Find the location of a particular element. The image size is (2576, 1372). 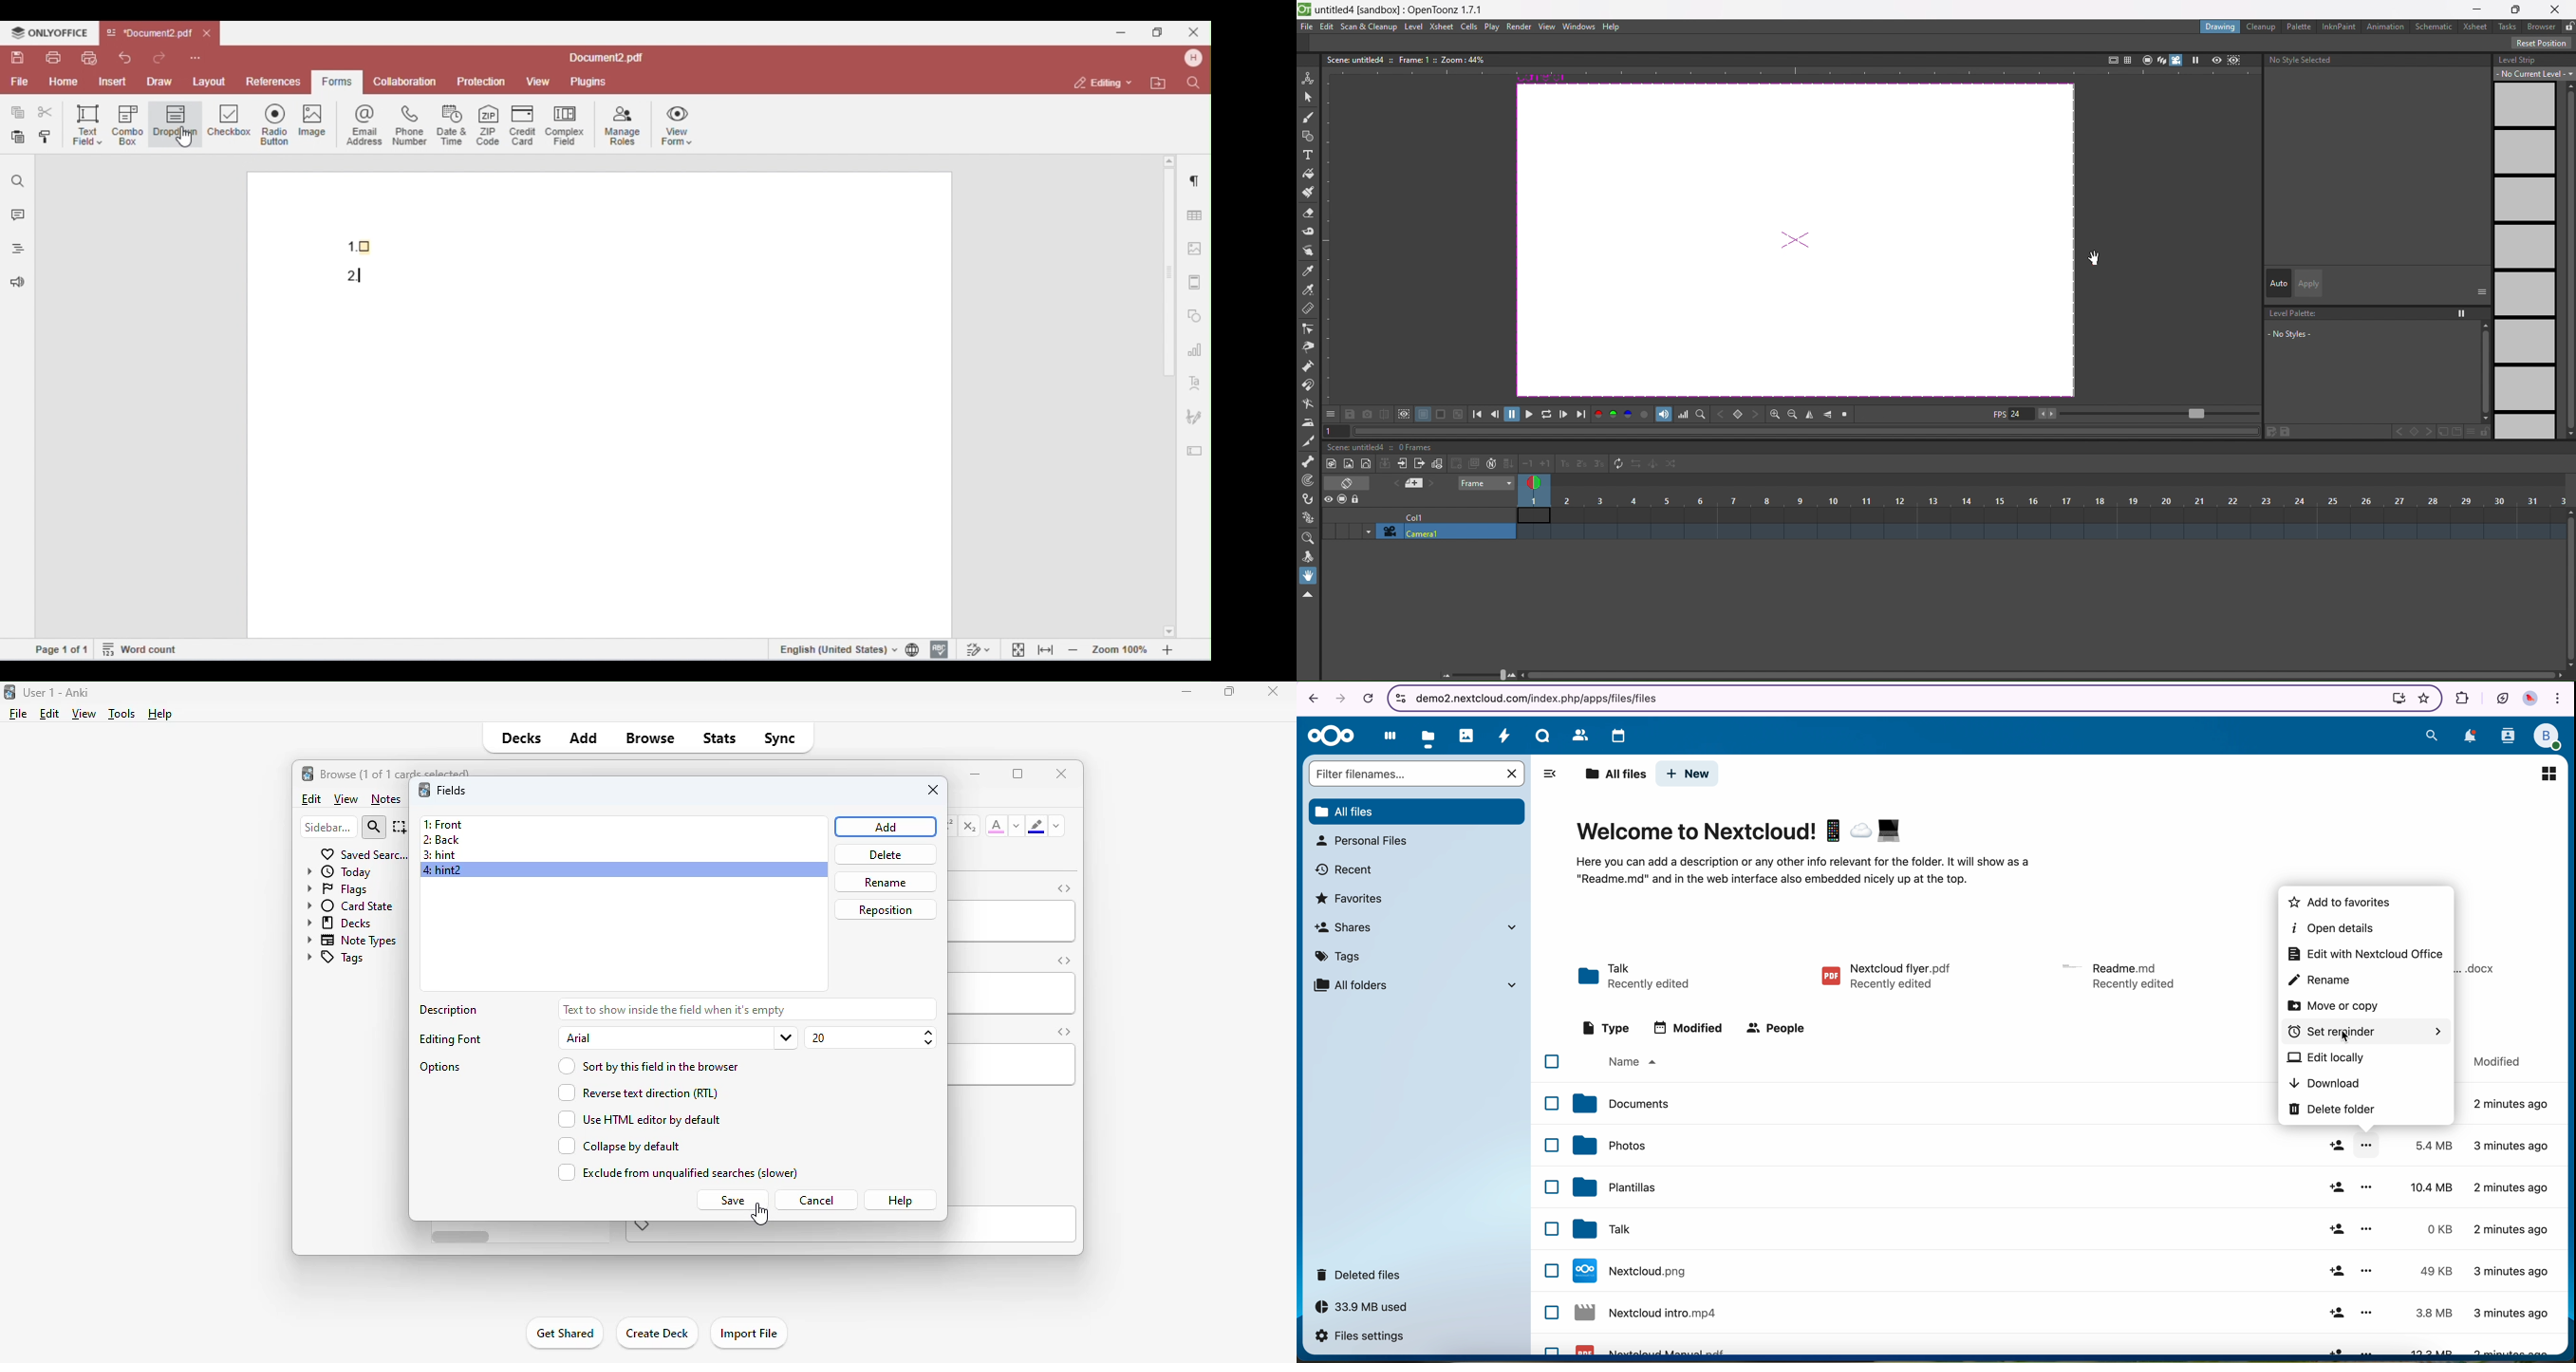

edit is located at coordinates (49, 714).